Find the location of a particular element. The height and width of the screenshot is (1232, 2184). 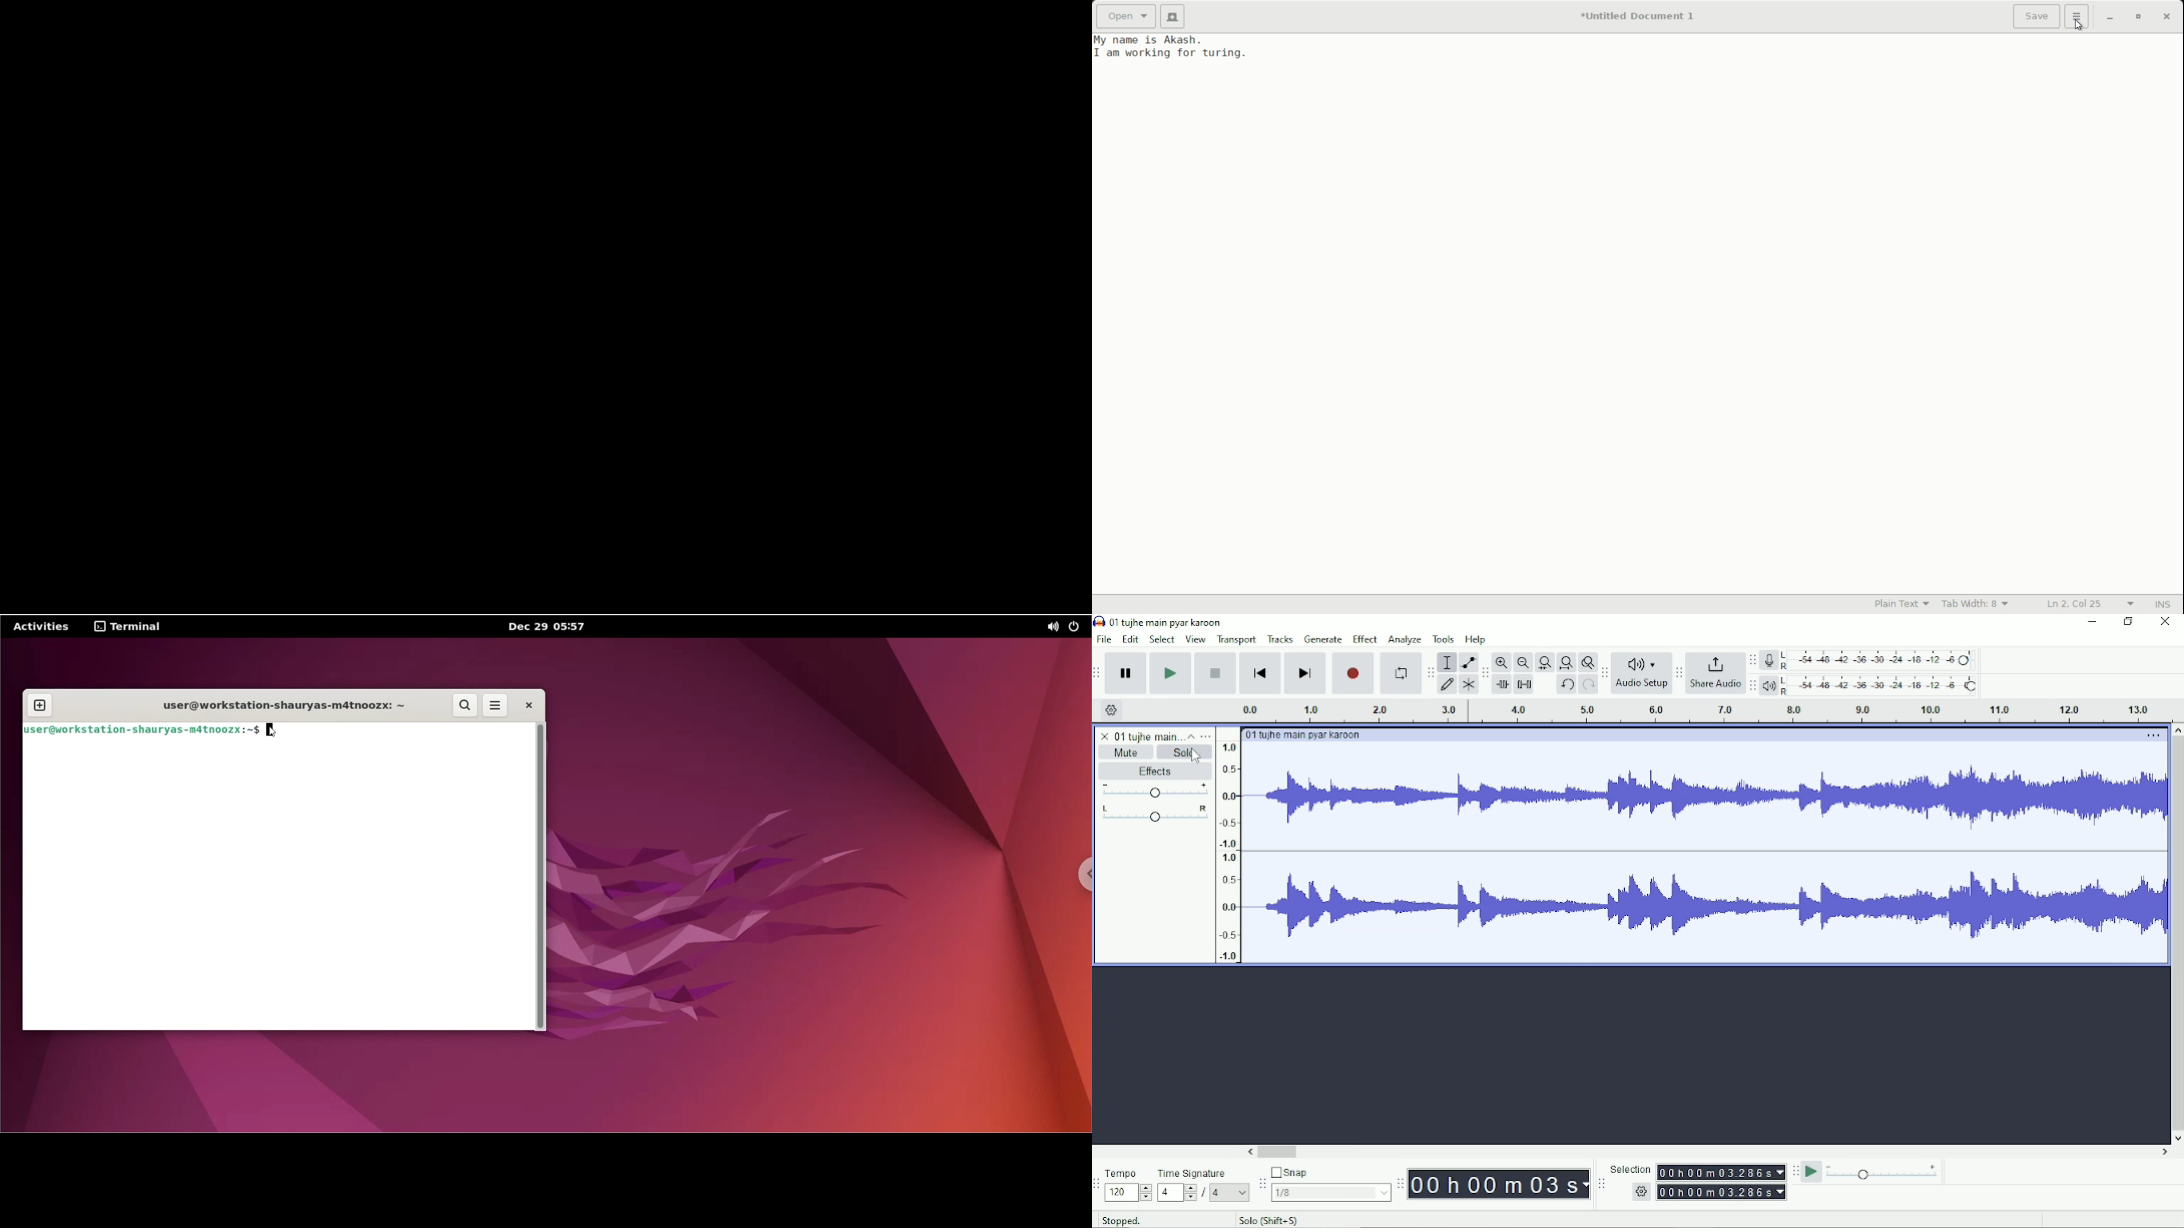

Undo is located at coordinates (1566, 684).